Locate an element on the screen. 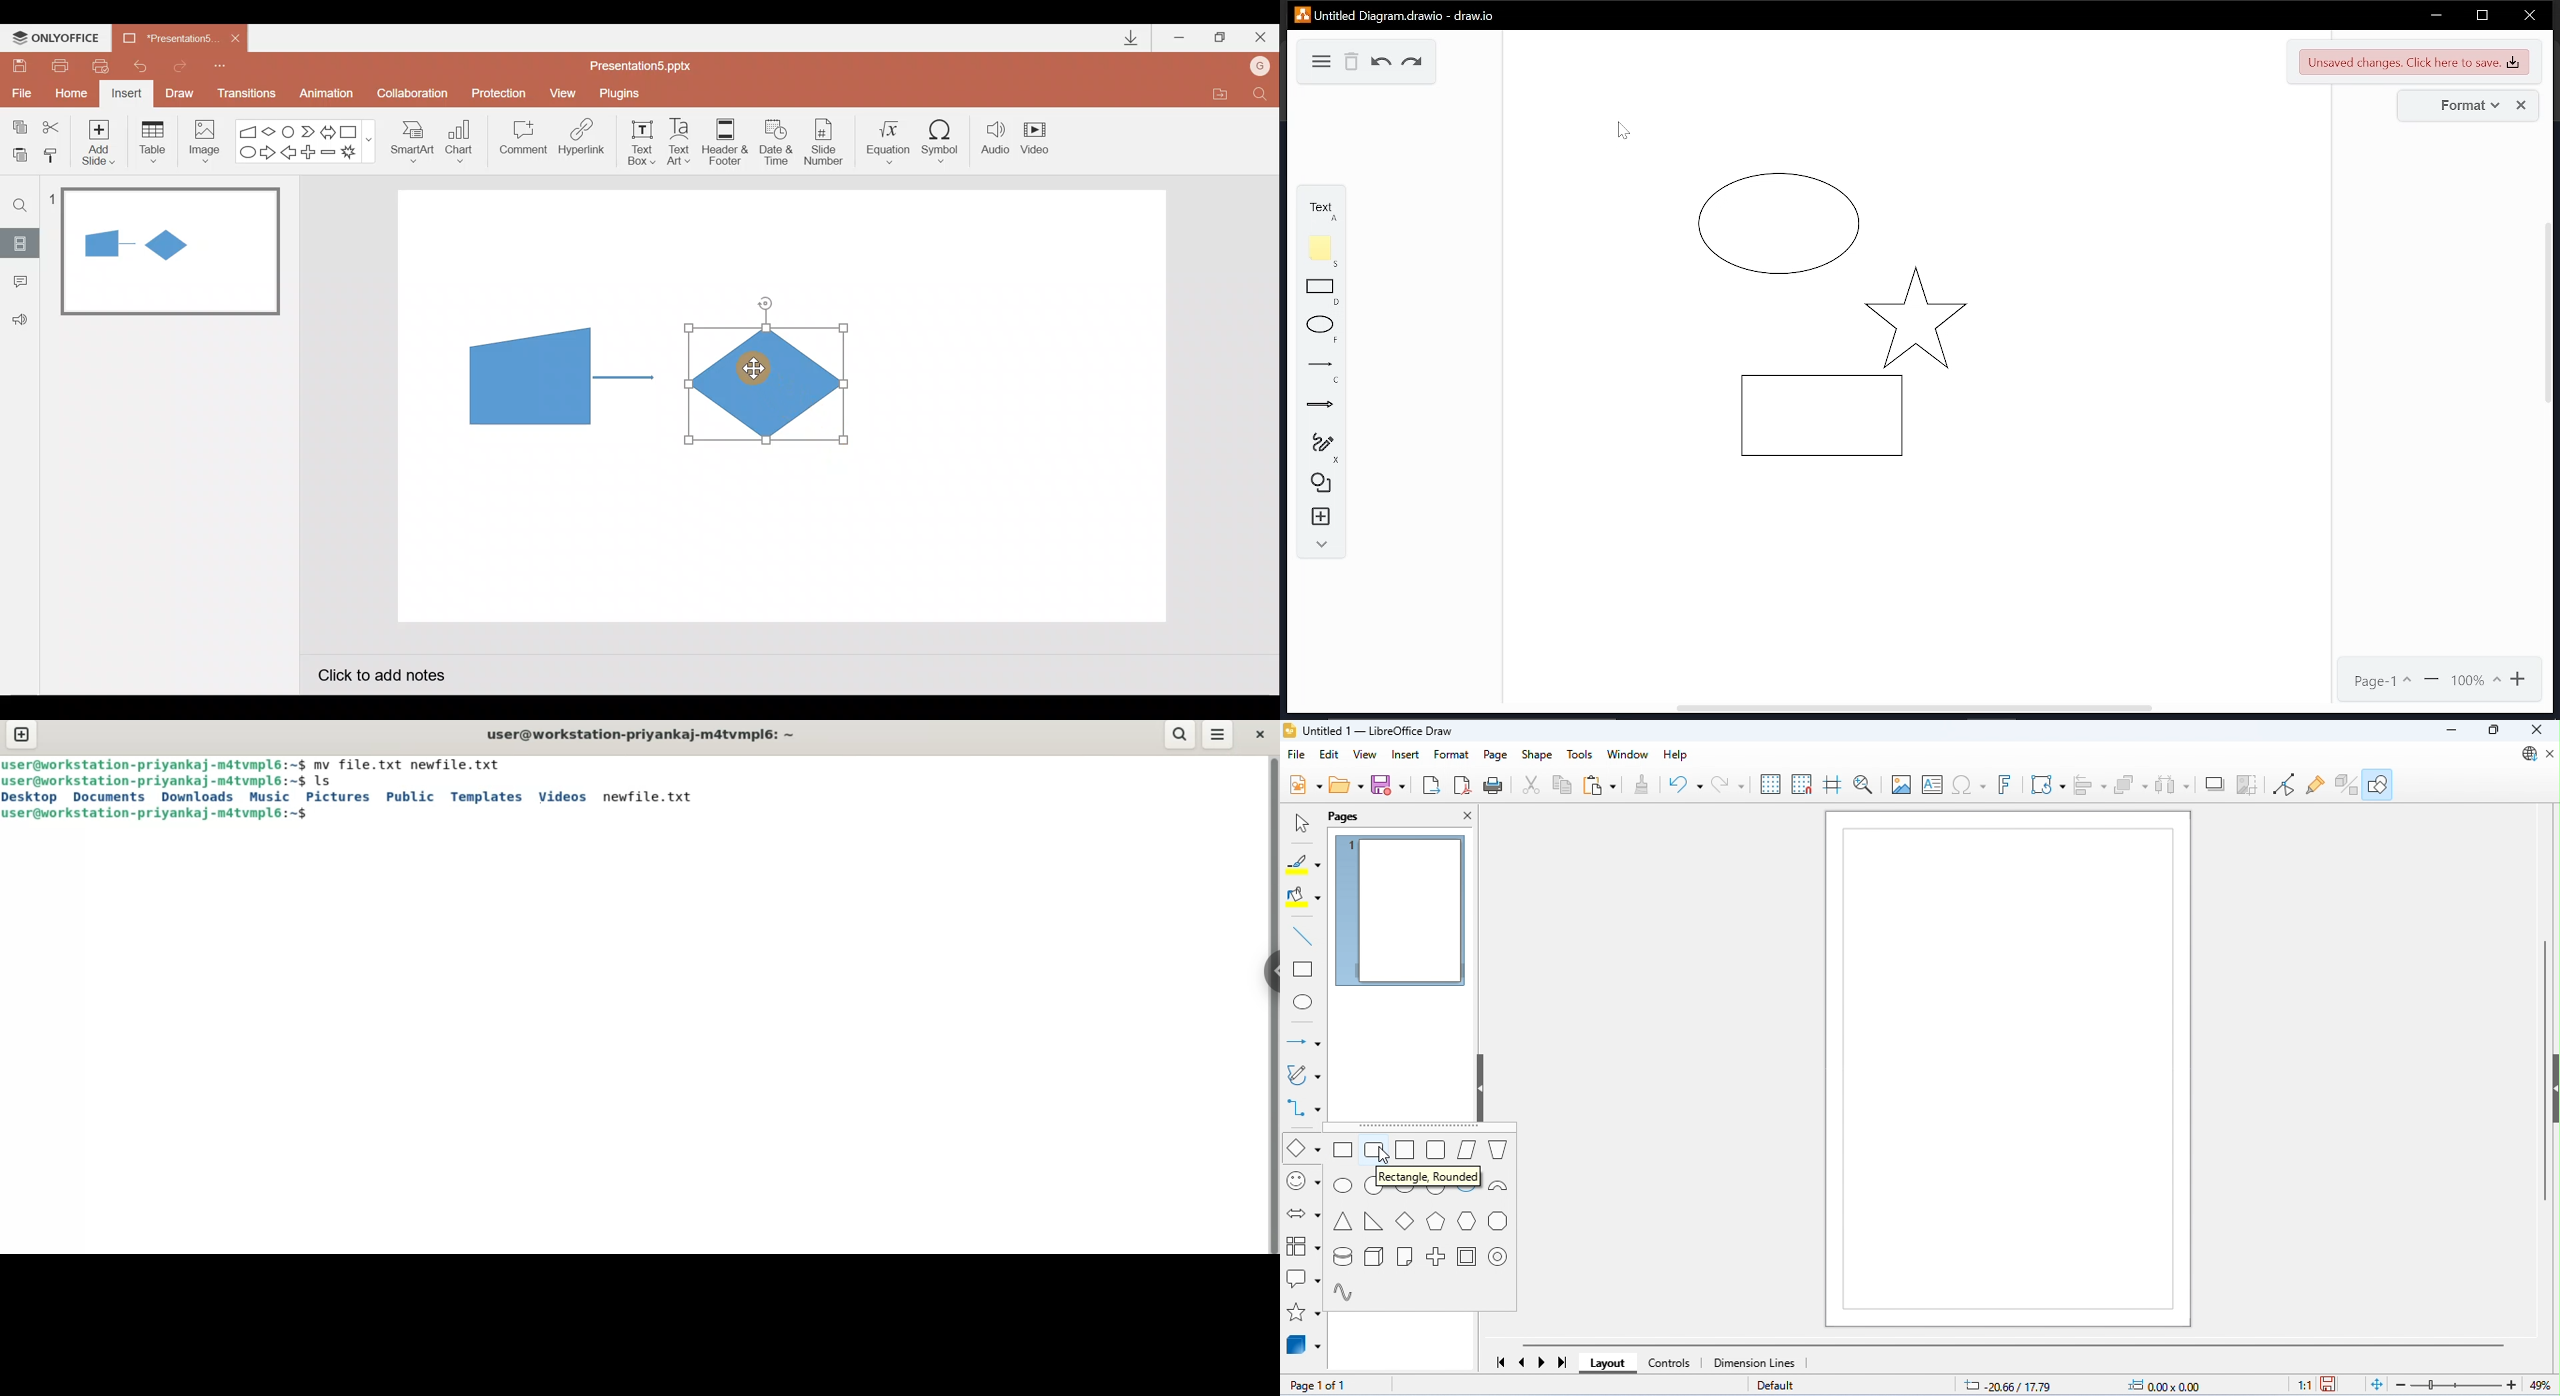  Collaboration is located at coordinates (415, 95).